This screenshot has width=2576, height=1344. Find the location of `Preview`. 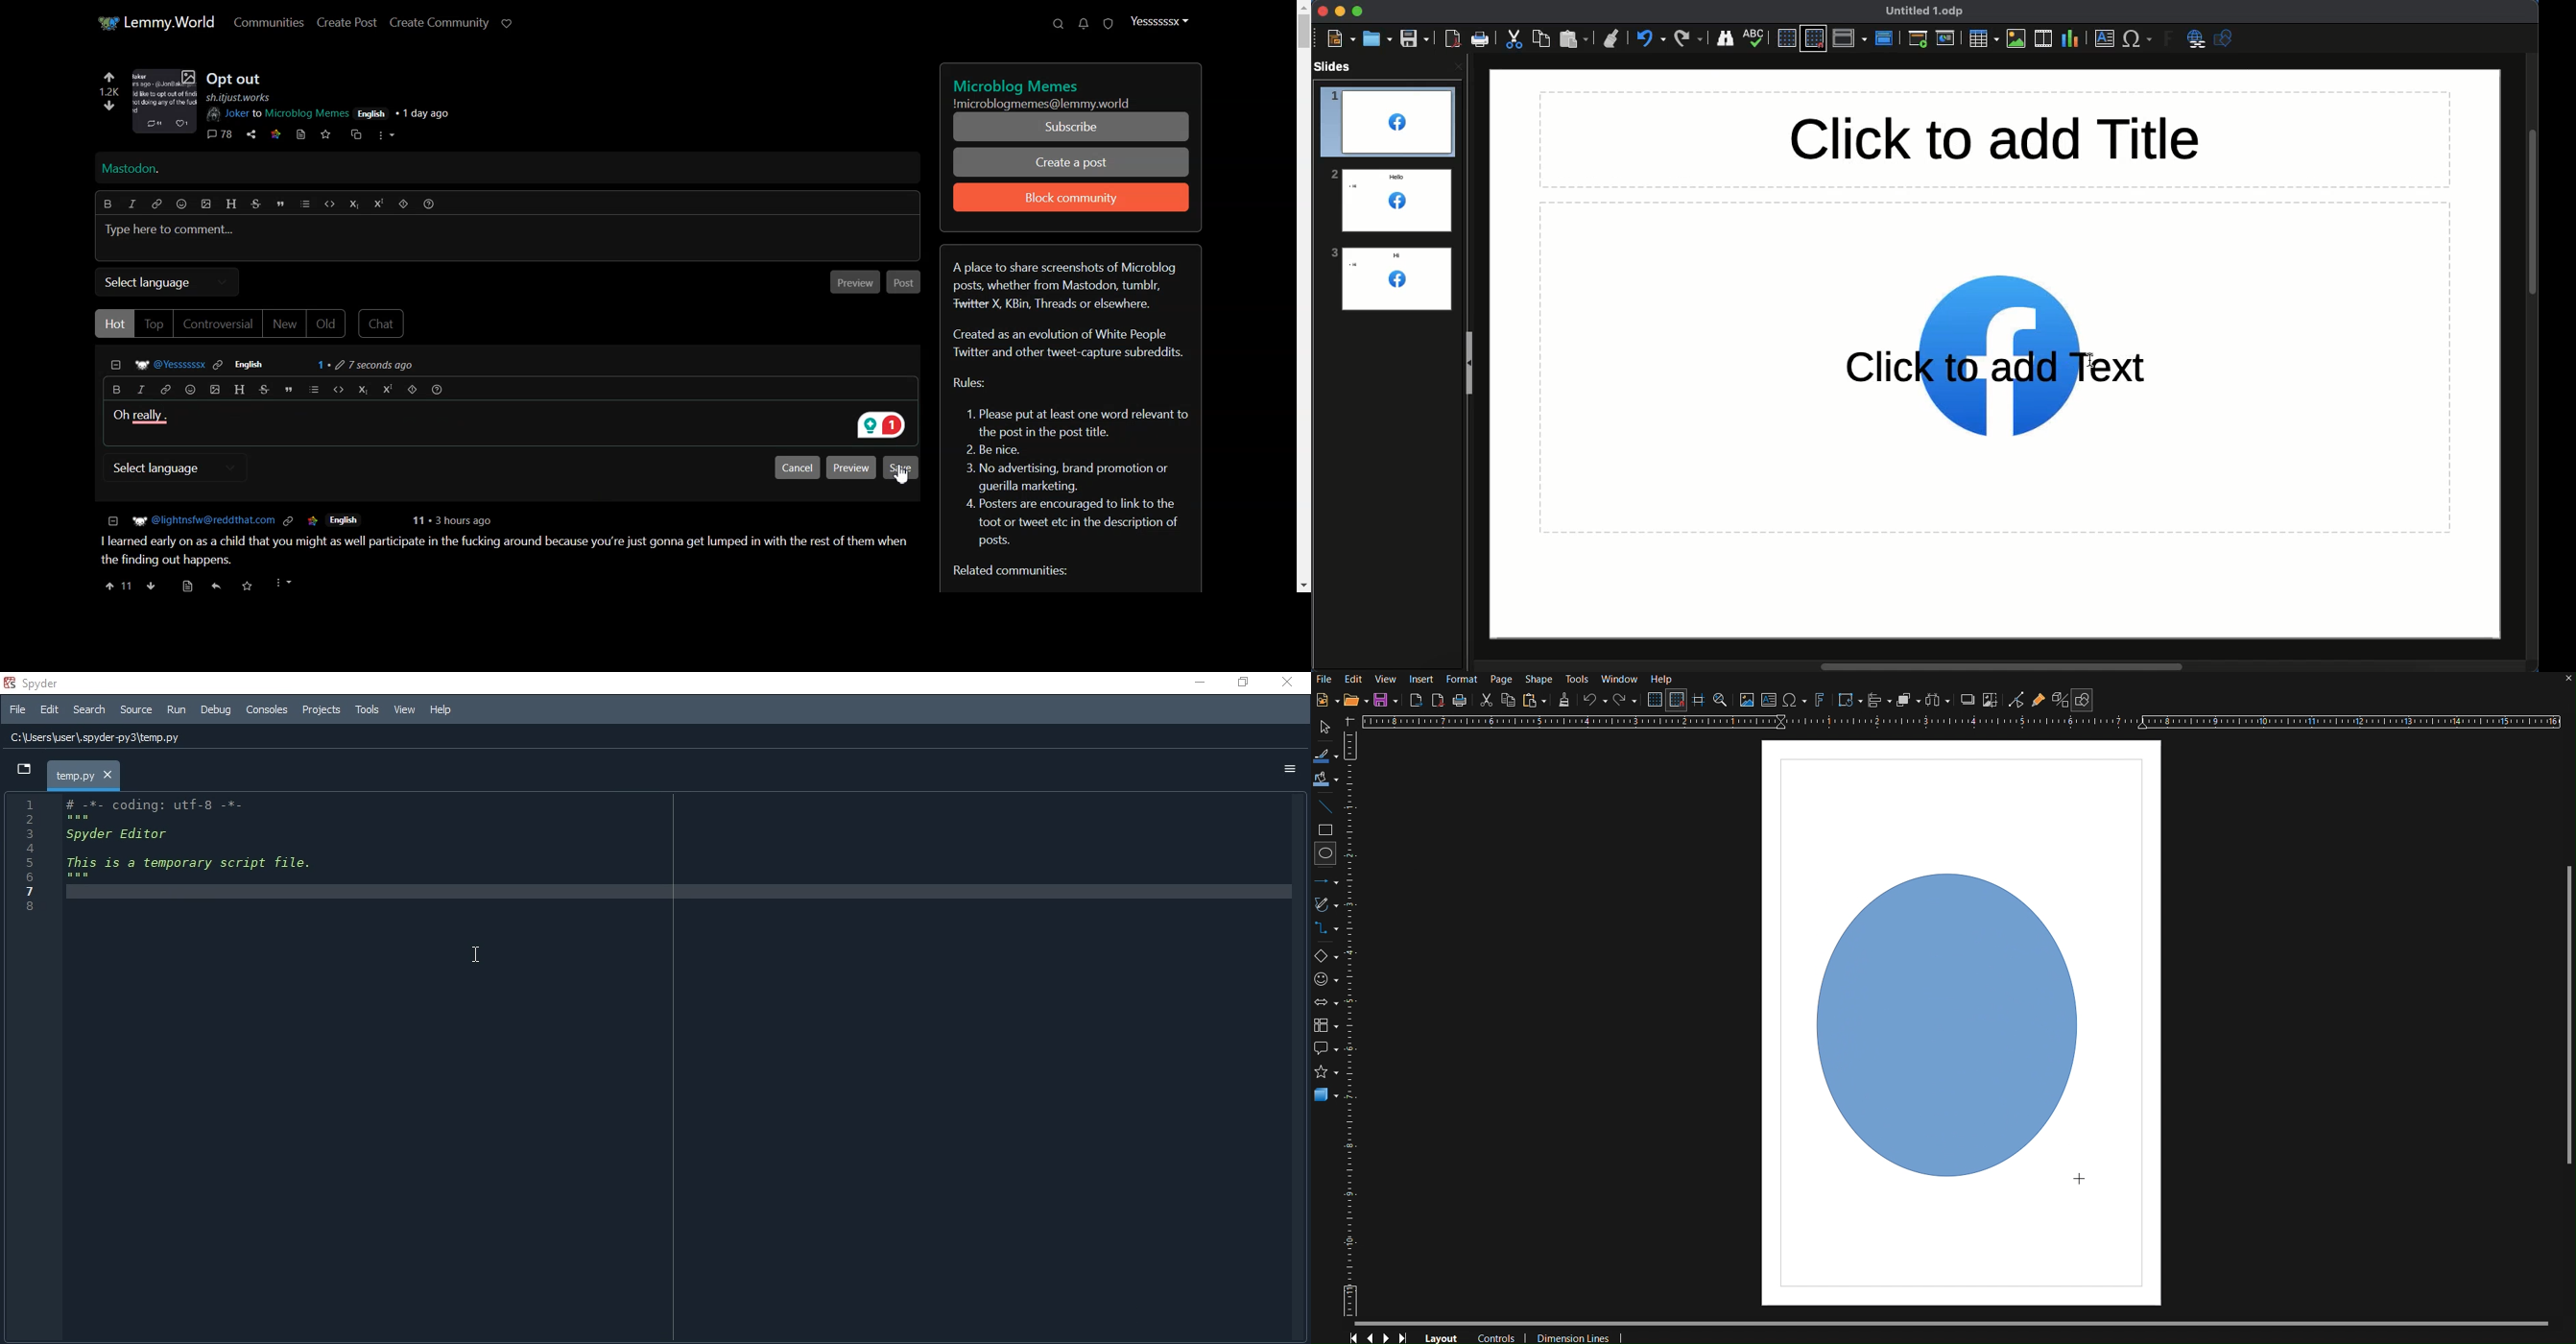

Preview is located at coordinates (851, 467).